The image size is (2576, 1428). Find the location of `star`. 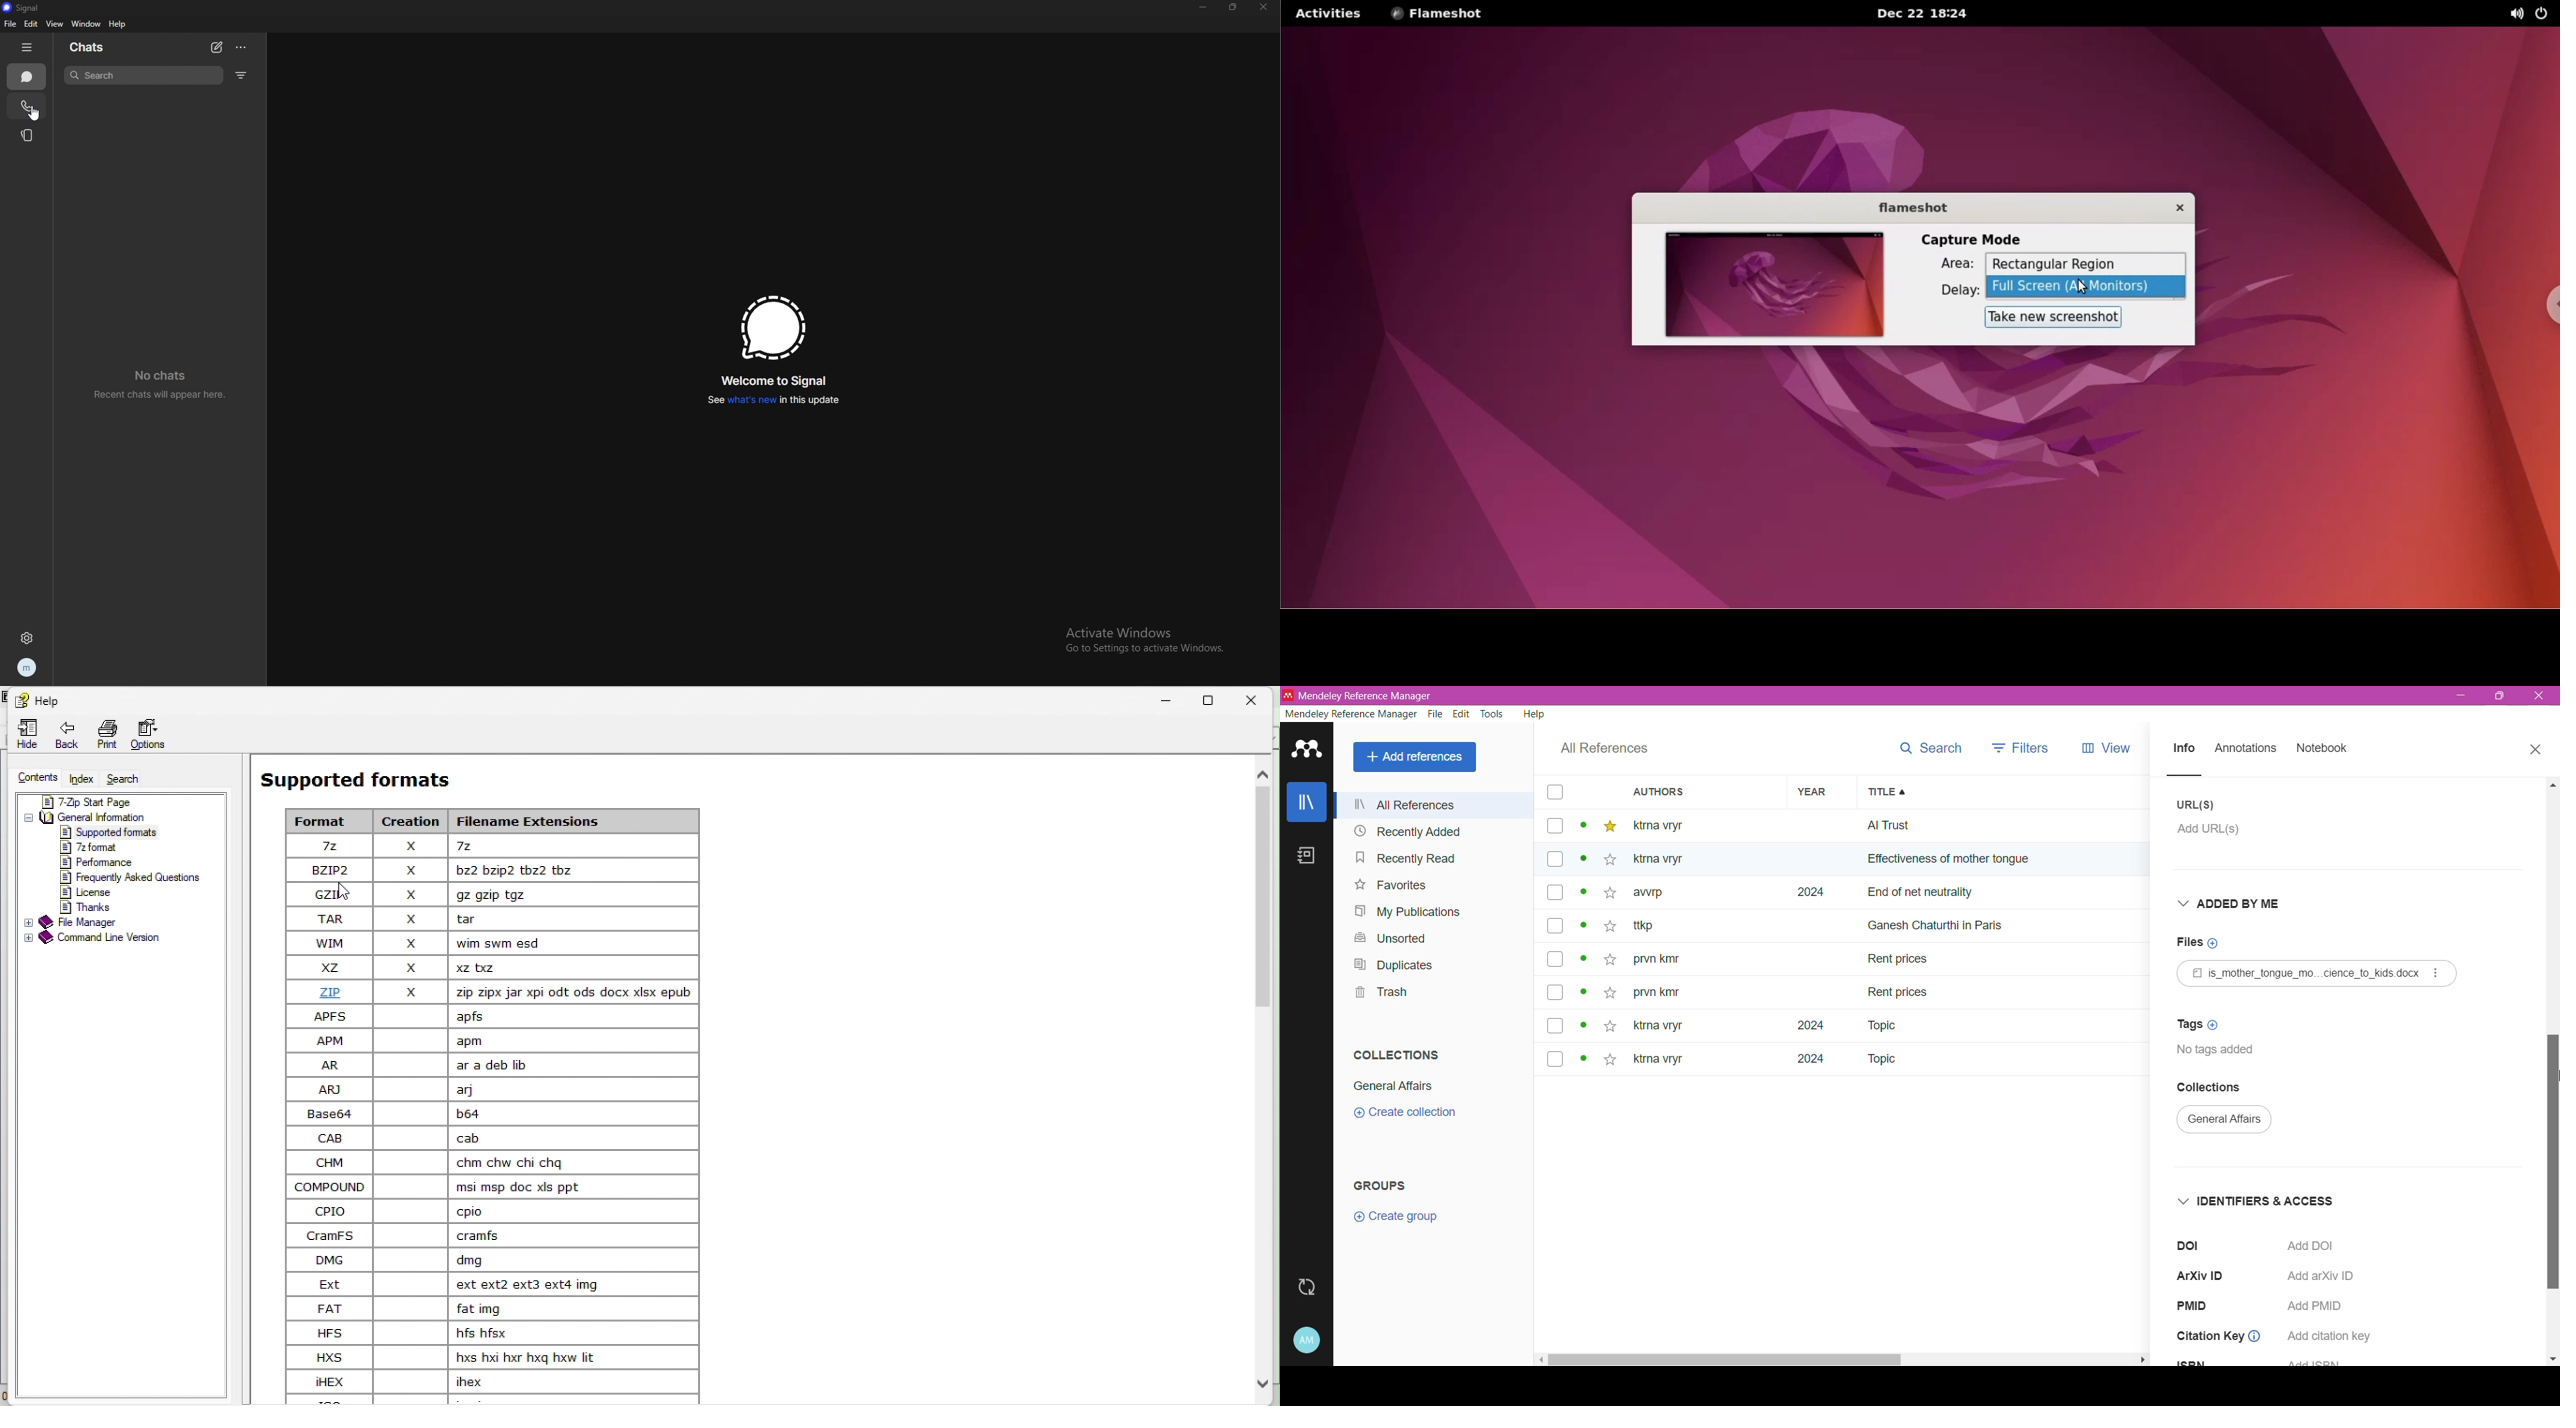

star is located at coordinates (1607, 929).